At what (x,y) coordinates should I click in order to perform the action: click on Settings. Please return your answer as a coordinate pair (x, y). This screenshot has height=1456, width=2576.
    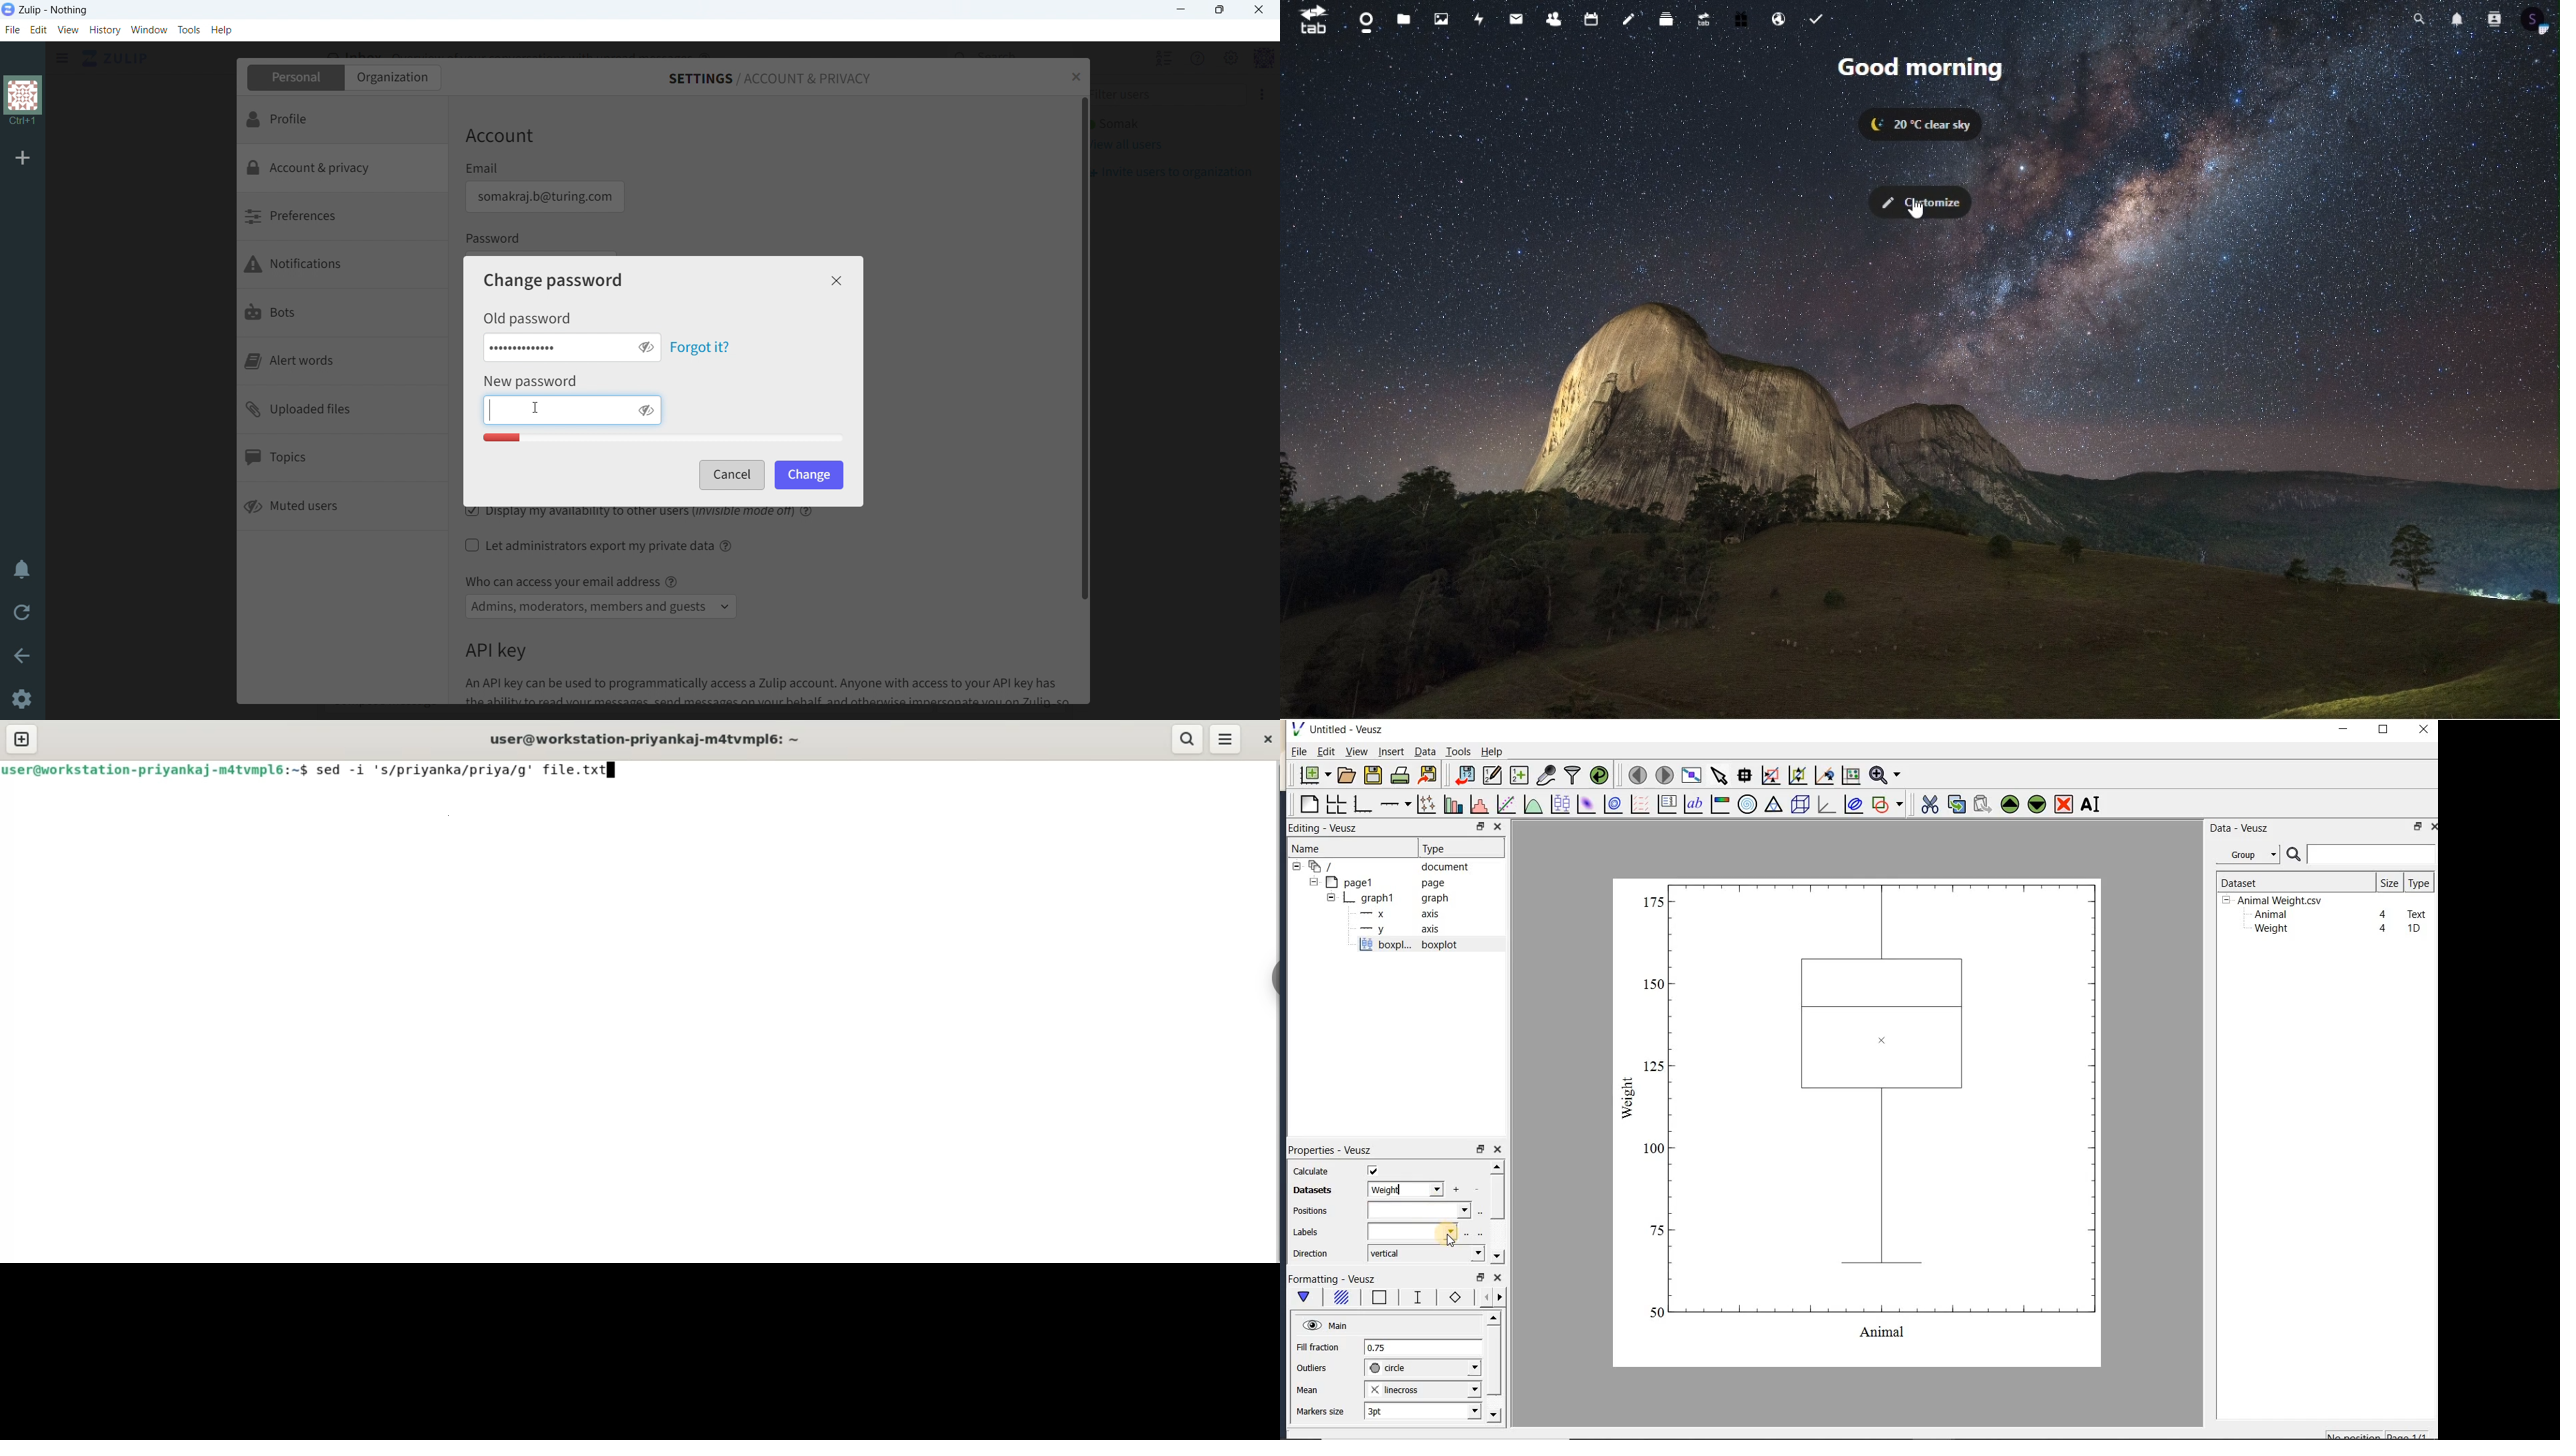
    Looking at the image, I should click on (23, 699).